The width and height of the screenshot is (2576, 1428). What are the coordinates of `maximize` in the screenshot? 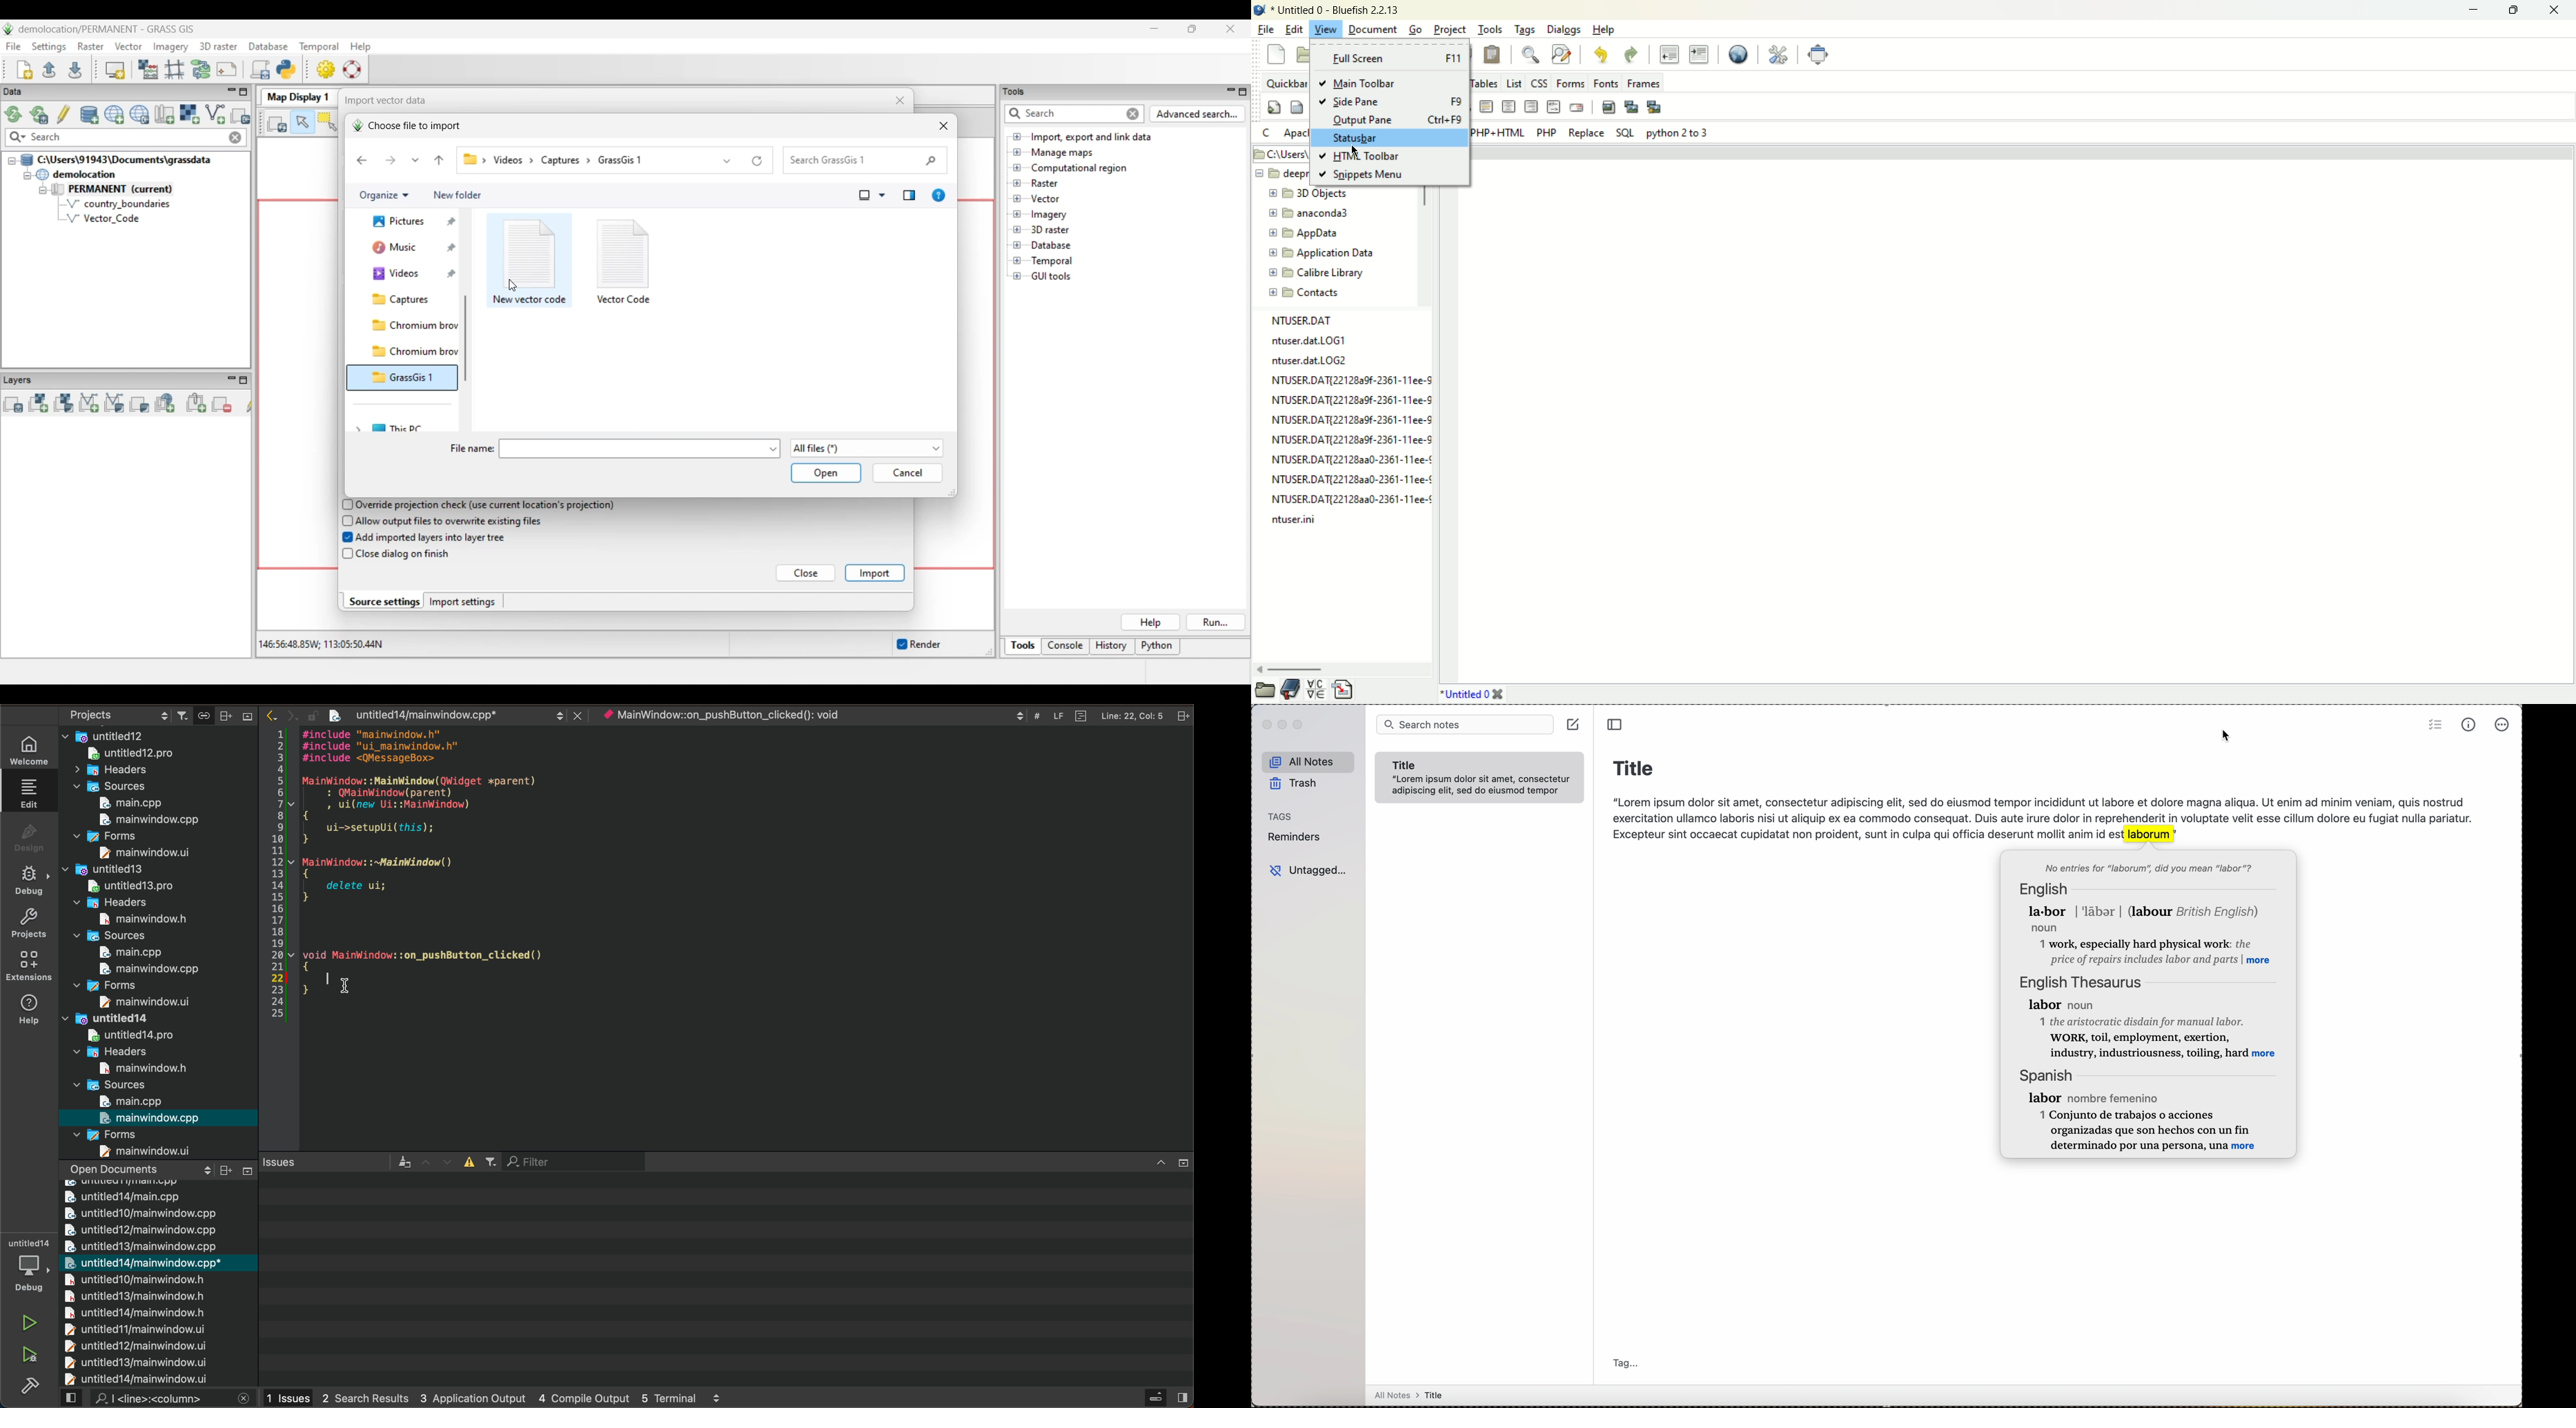 It's located at (2517, 12).